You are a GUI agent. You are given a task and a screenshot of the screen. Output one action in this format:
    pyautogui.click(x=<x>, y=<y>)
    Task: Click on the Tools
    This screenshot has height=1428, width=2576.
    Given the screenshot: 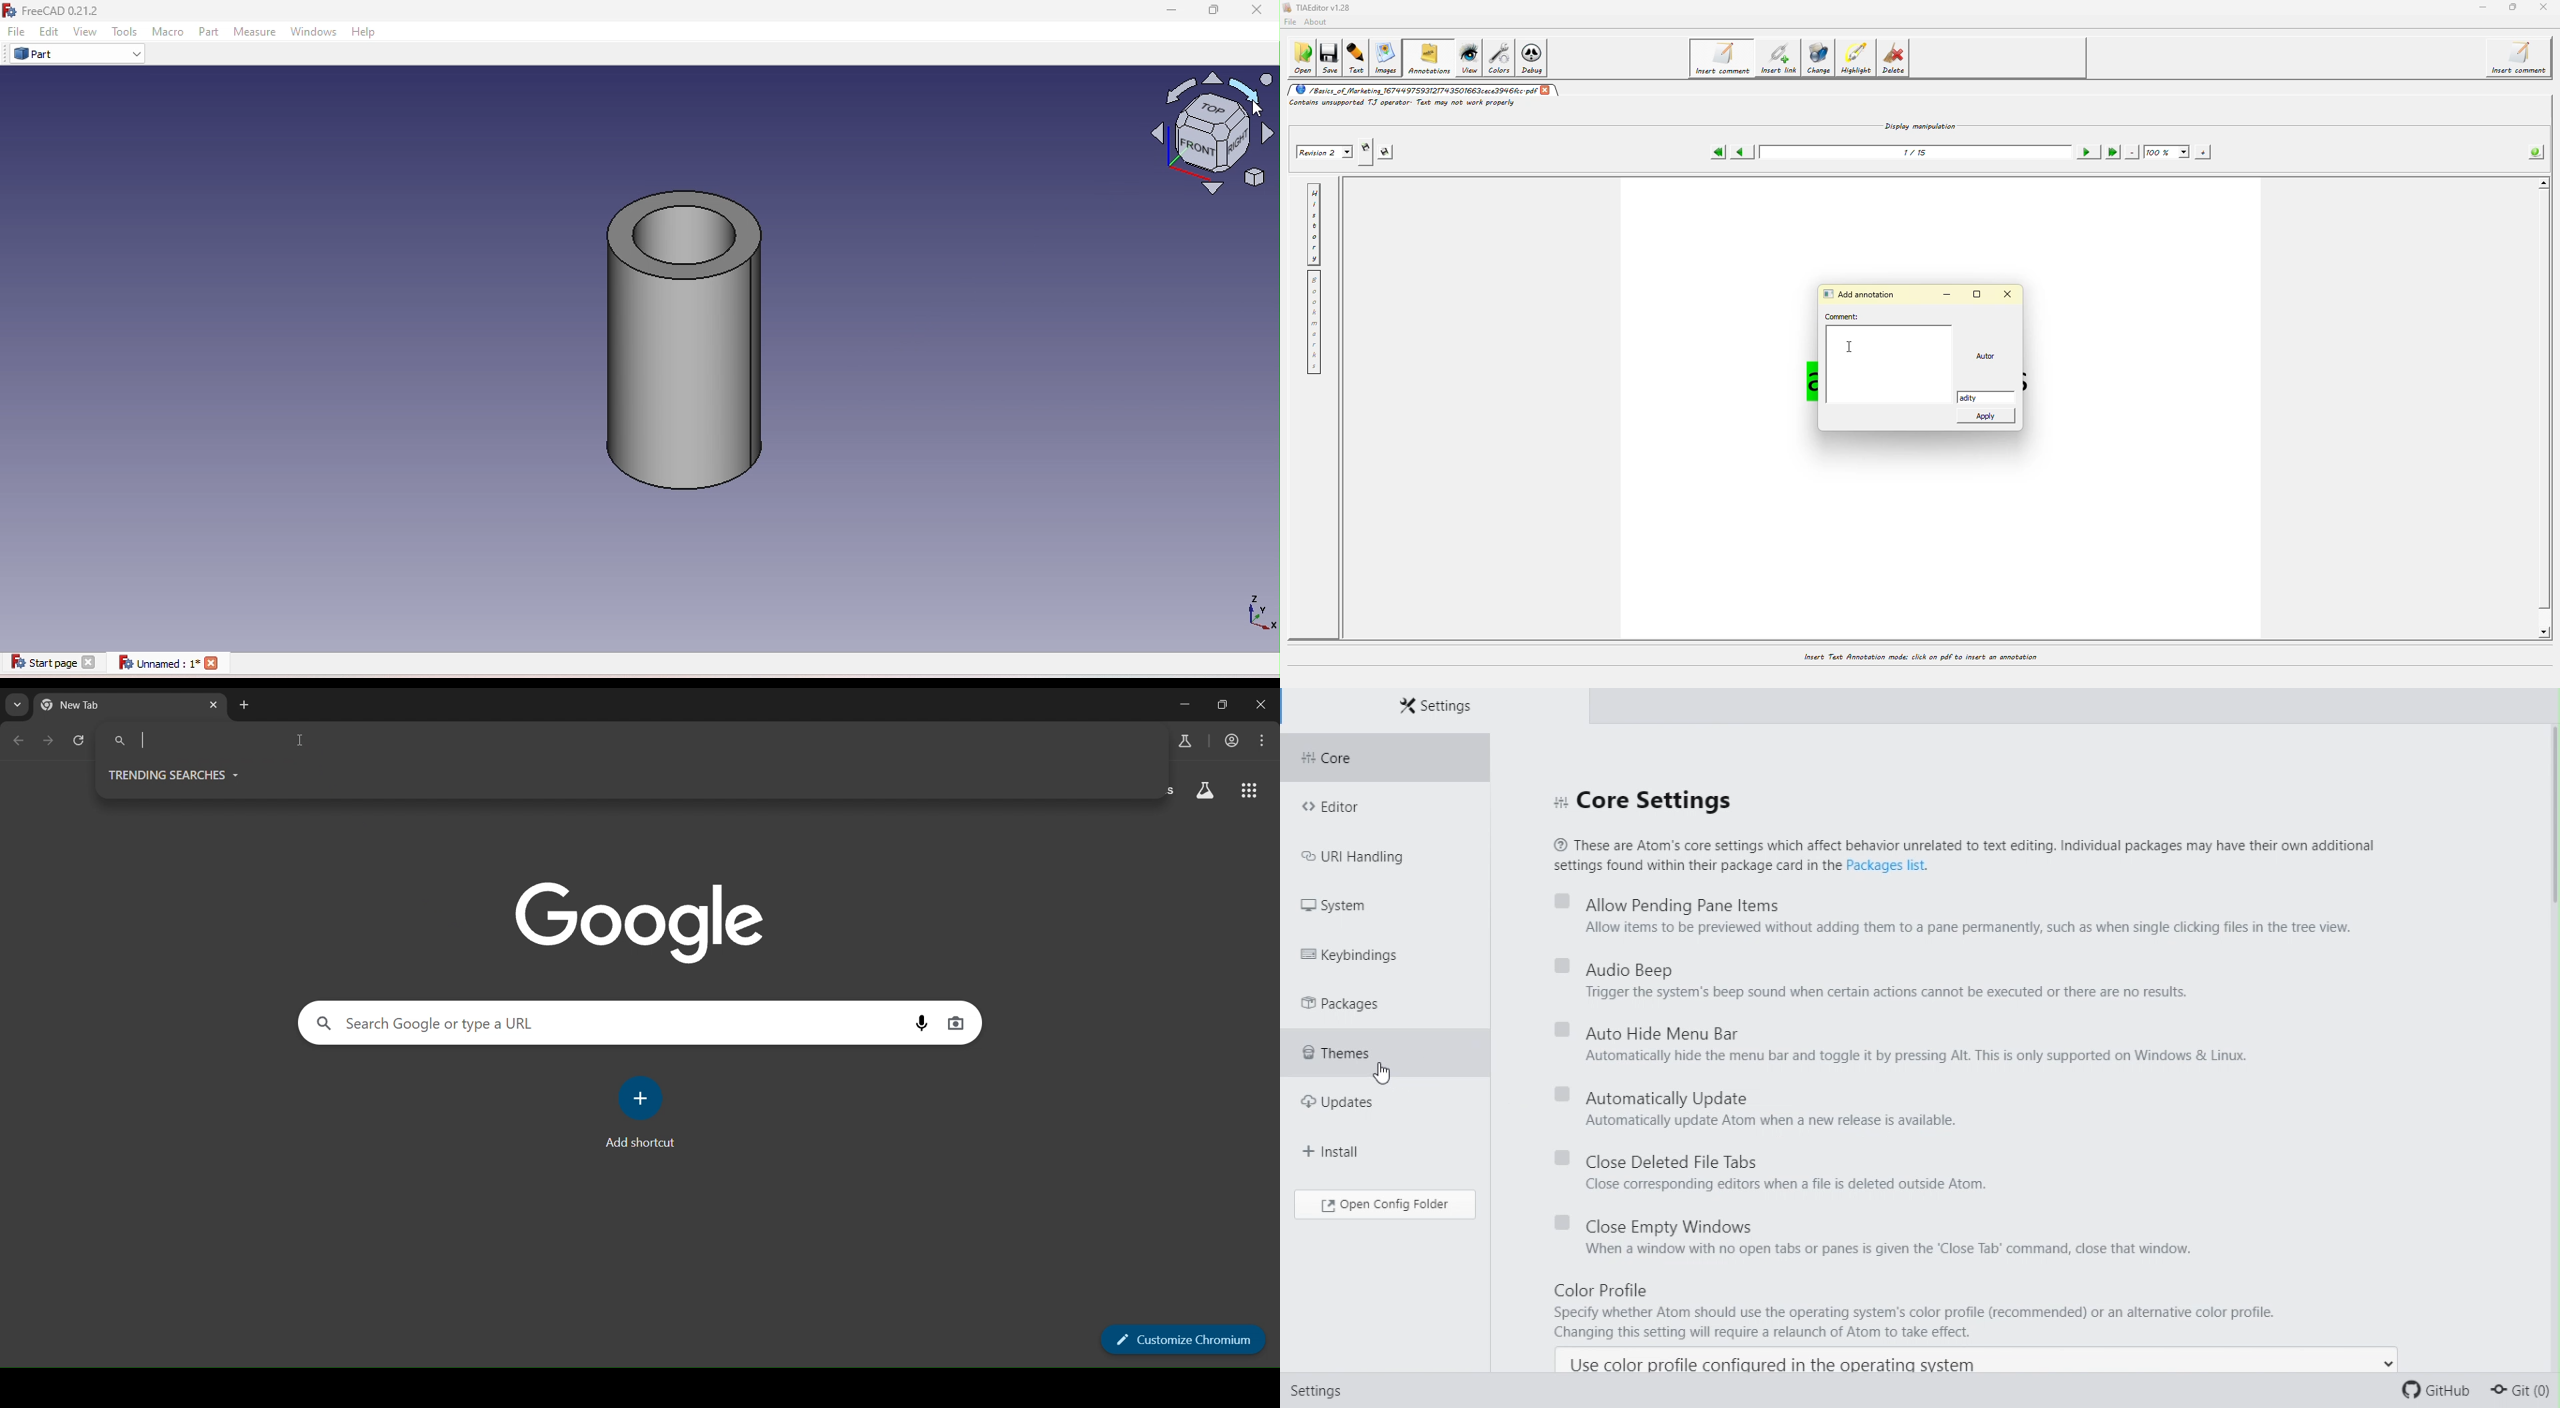 What is the action you would take?
    pyautogui.click(x=123, y=32)
    